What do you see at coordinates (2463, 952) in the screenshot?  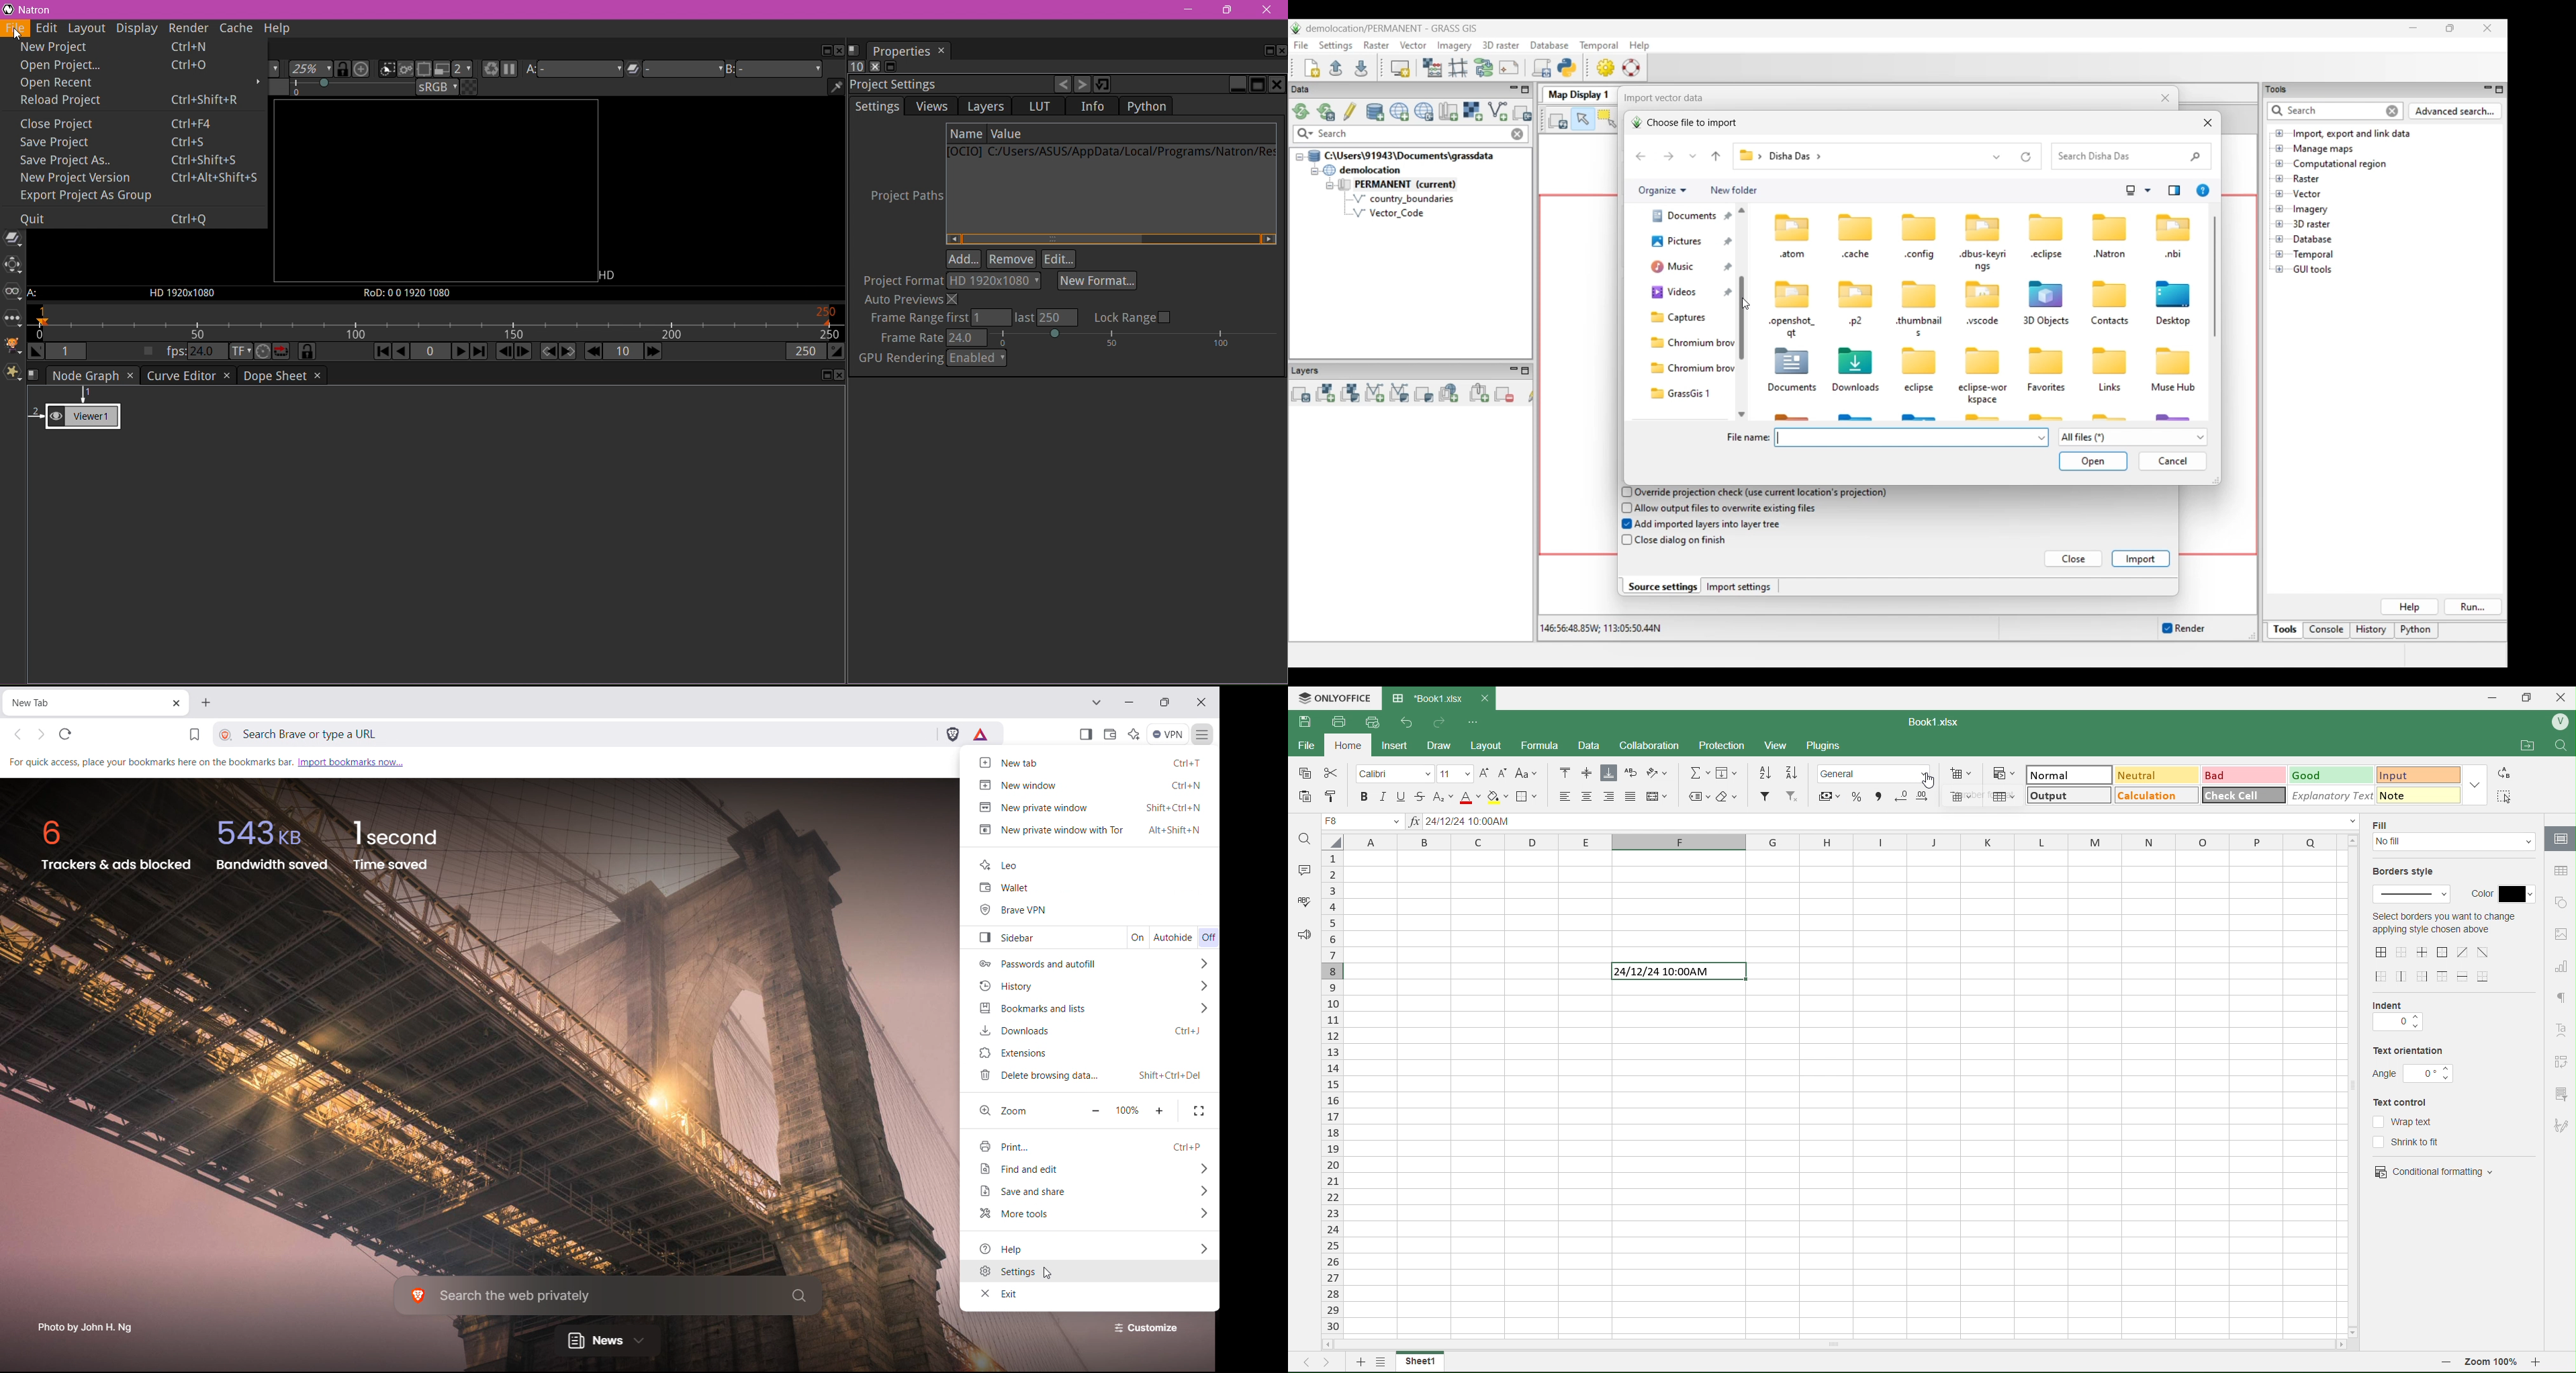 I see `center` at bounding box center [2463, 952].